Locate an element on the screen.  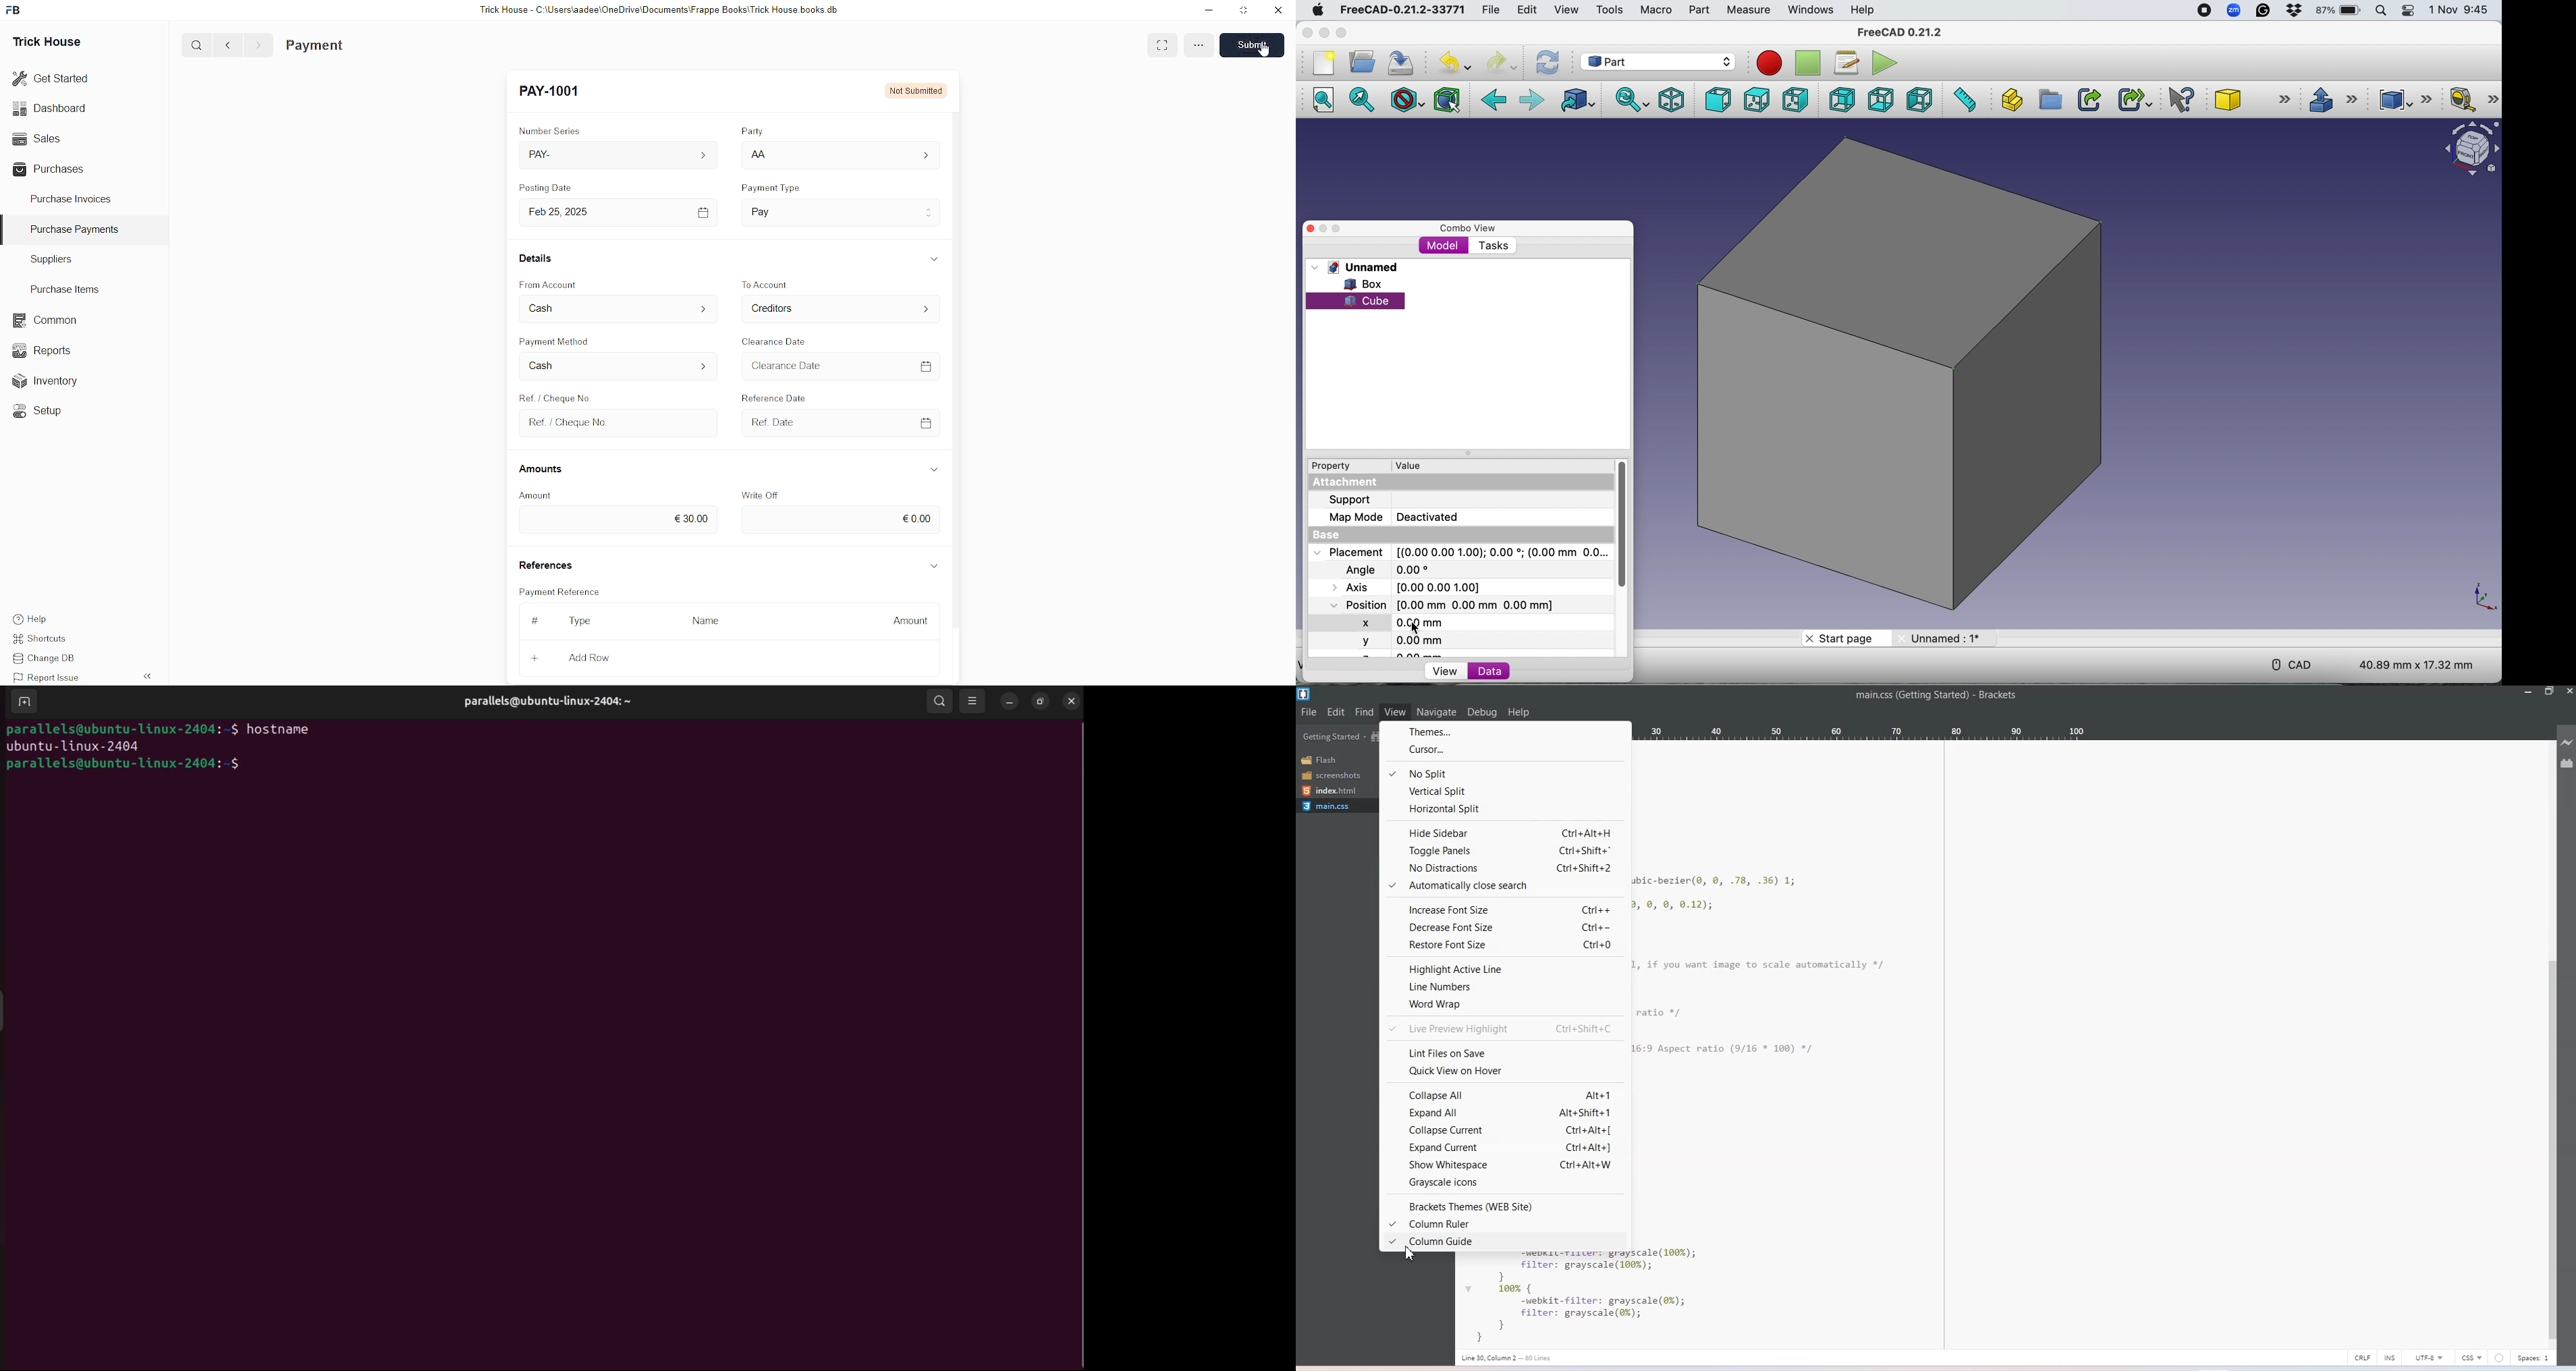
Ref. / Cheque No. is located at coordinates (551, 396).